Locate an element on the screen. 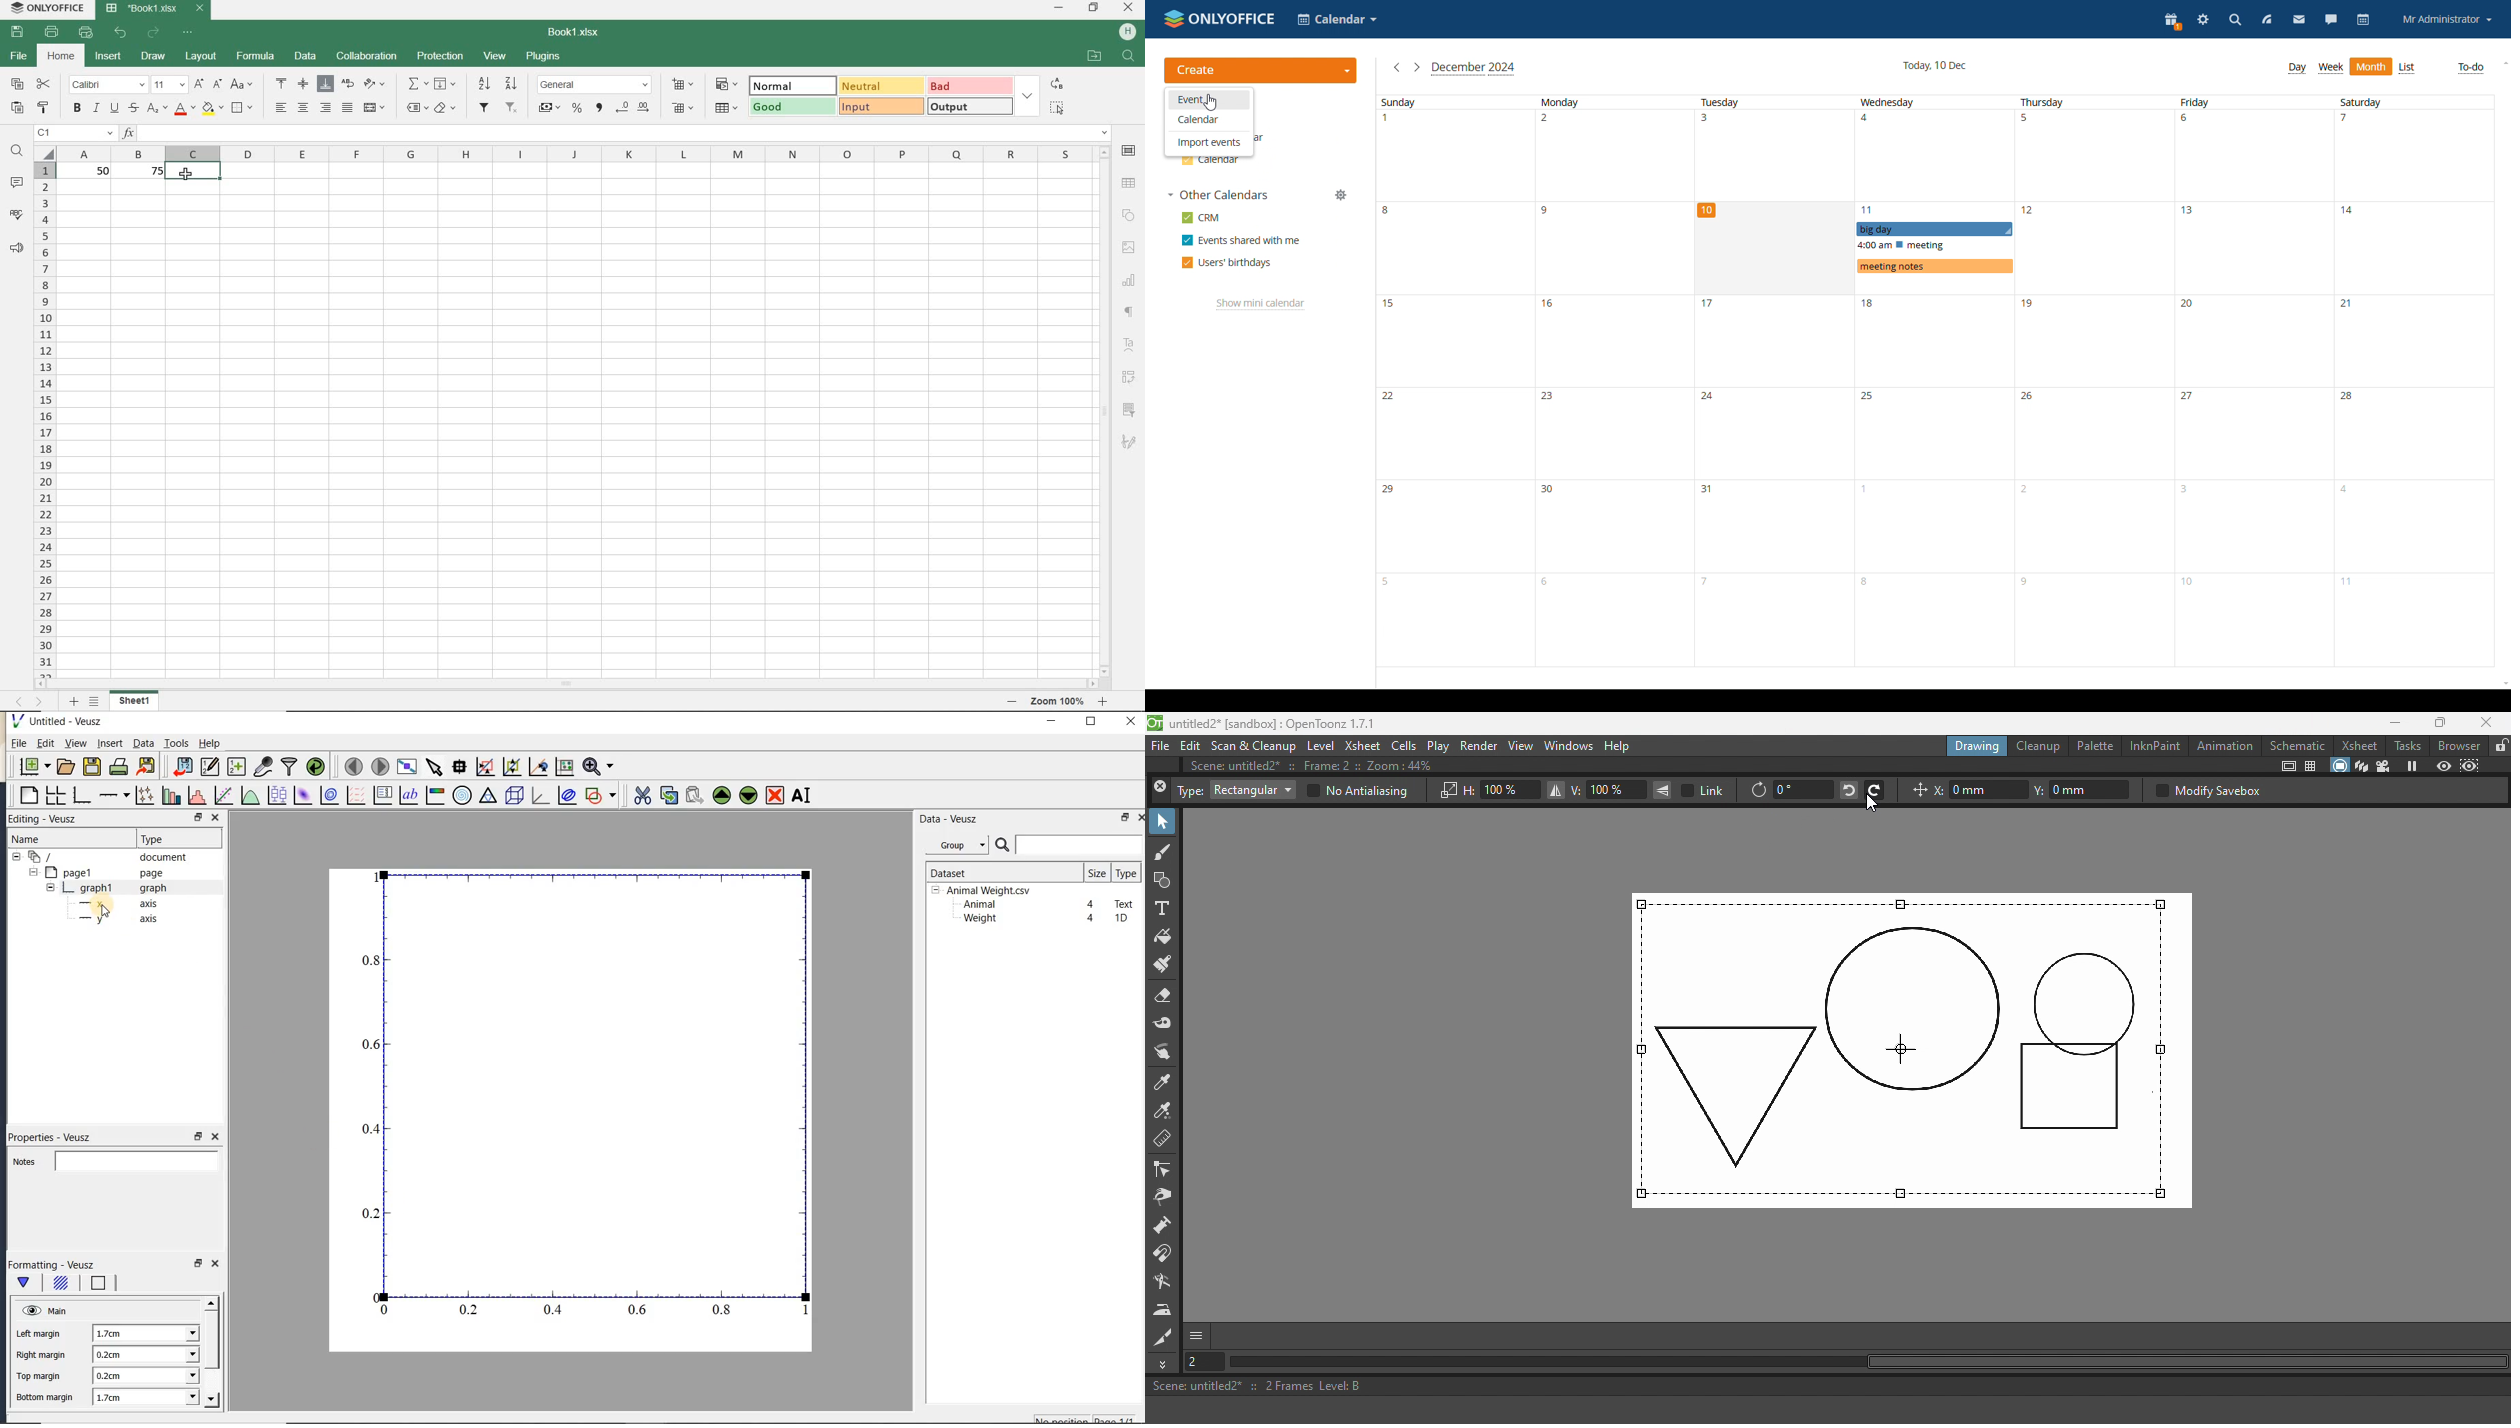 The height and width of the screenshot is (1428, 2520). list of sheets is located at coordinates (95, 702).